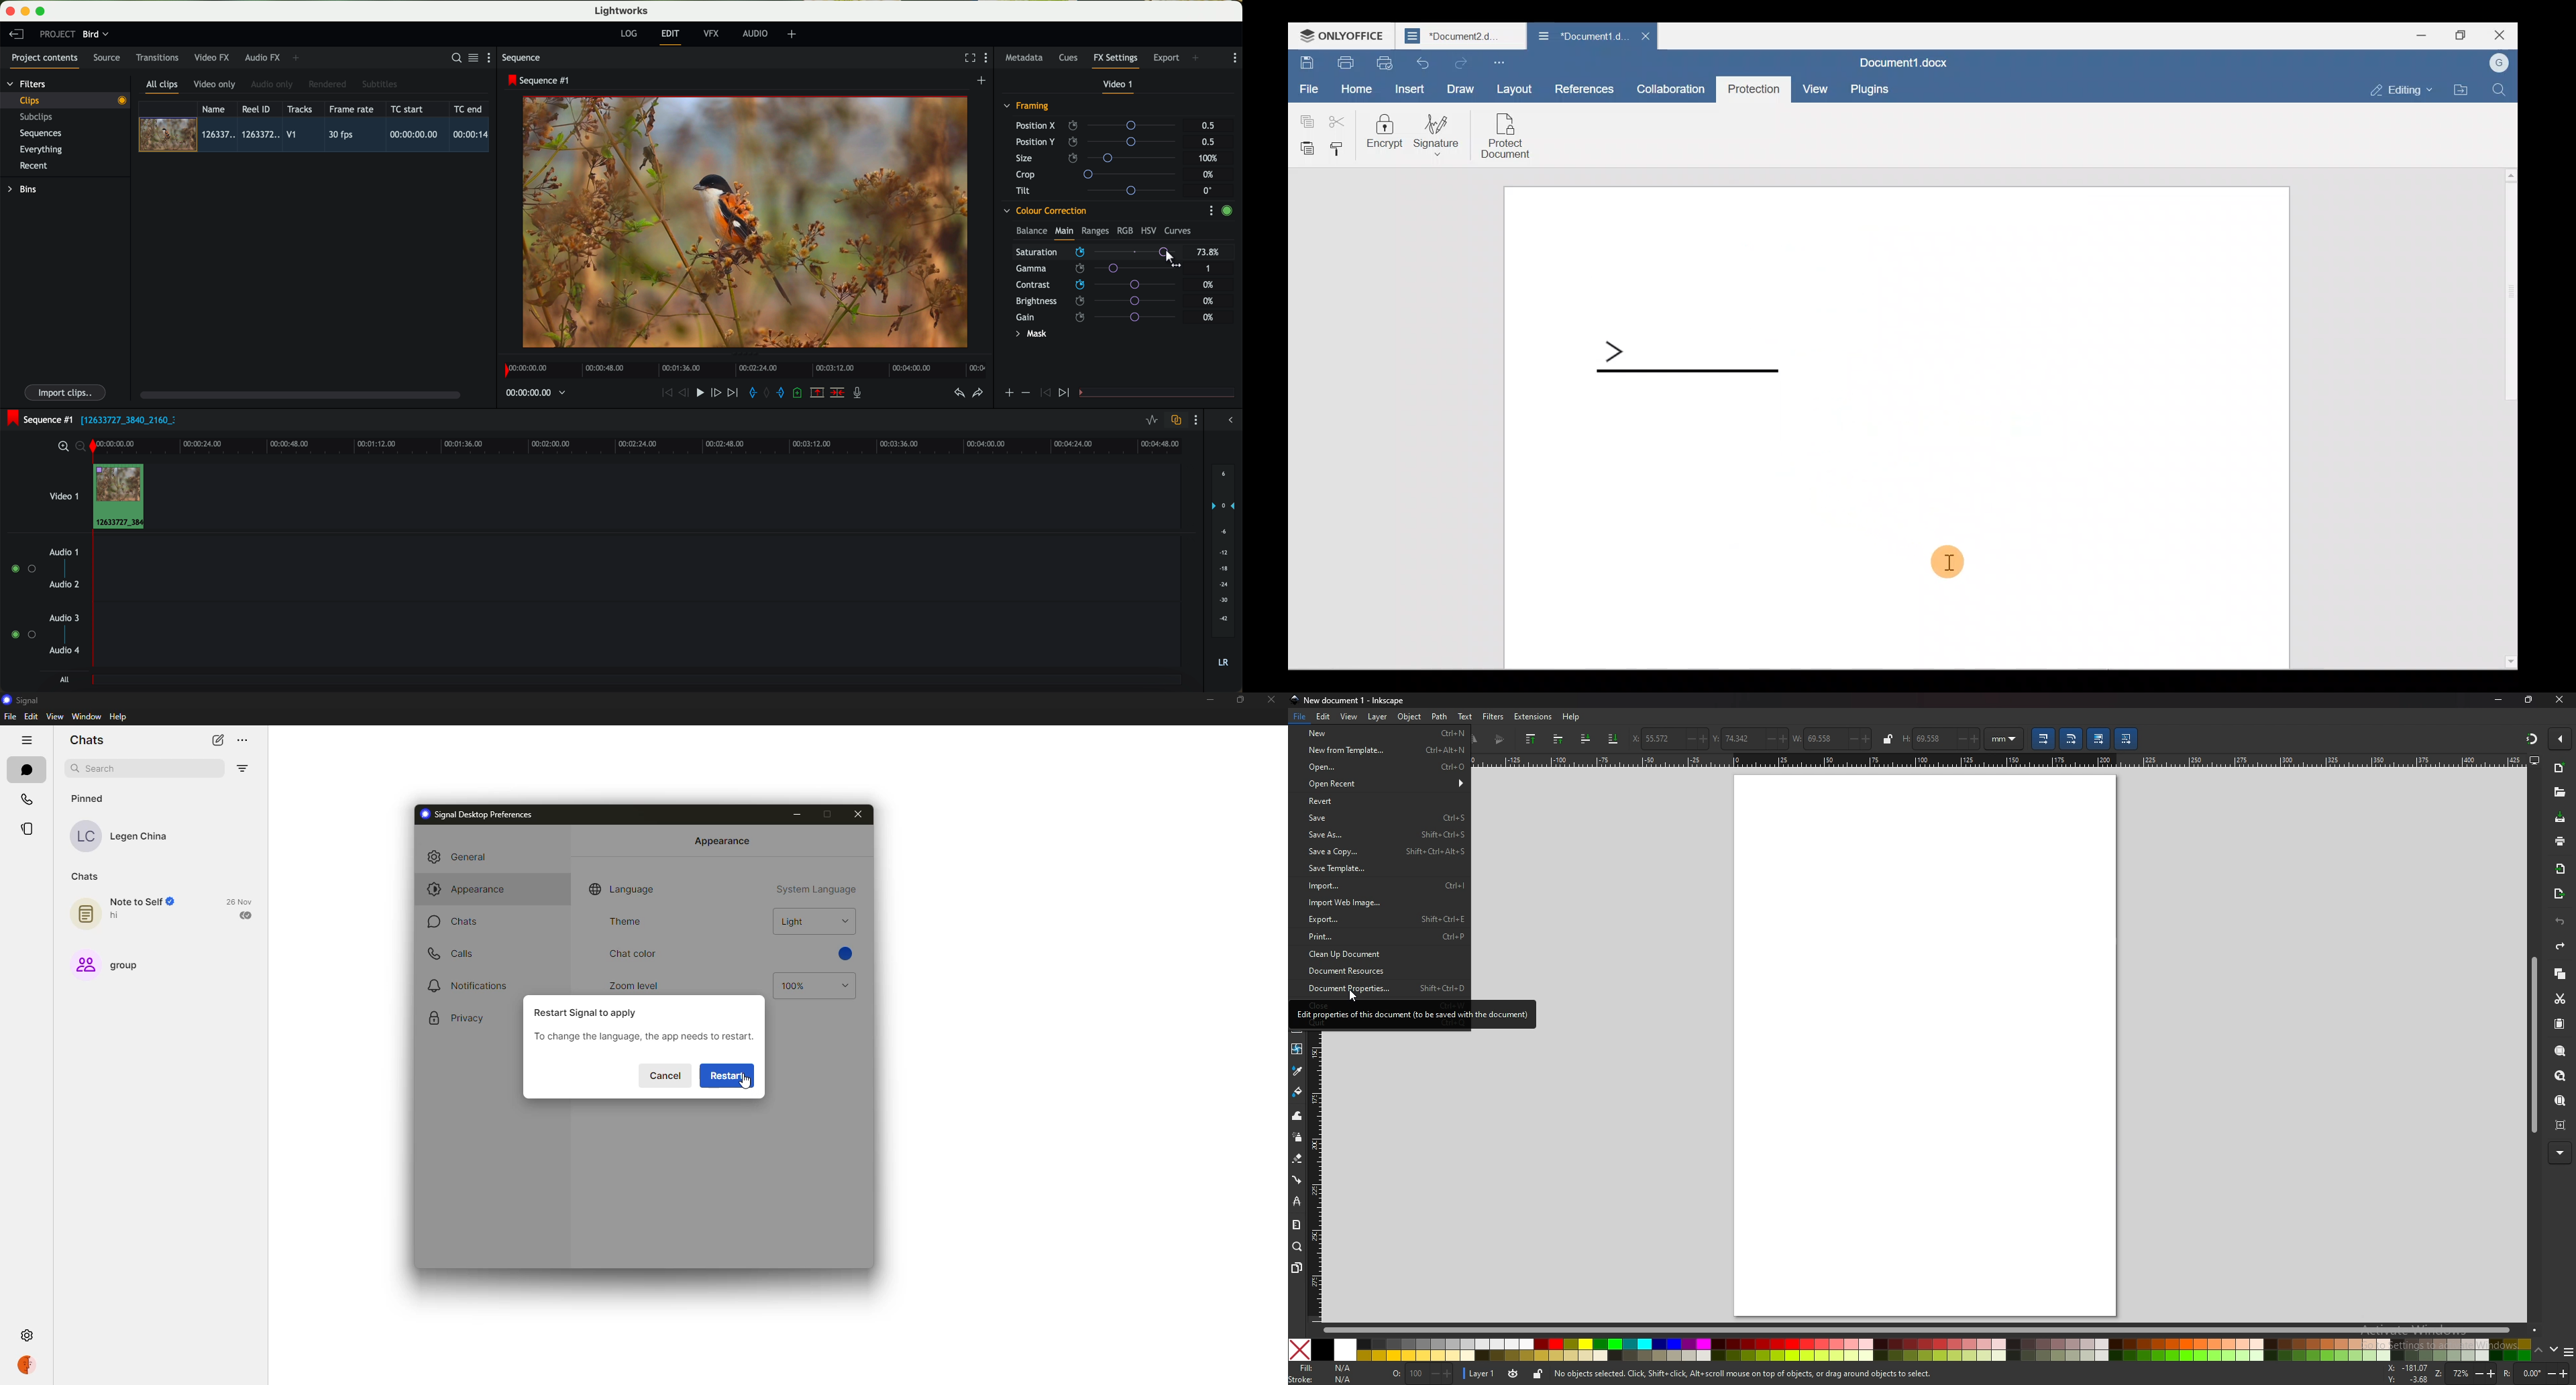  Describe the element at coordinates (1506, 63) in the screenshot. I see `Customize quick access toolbar` at that location.